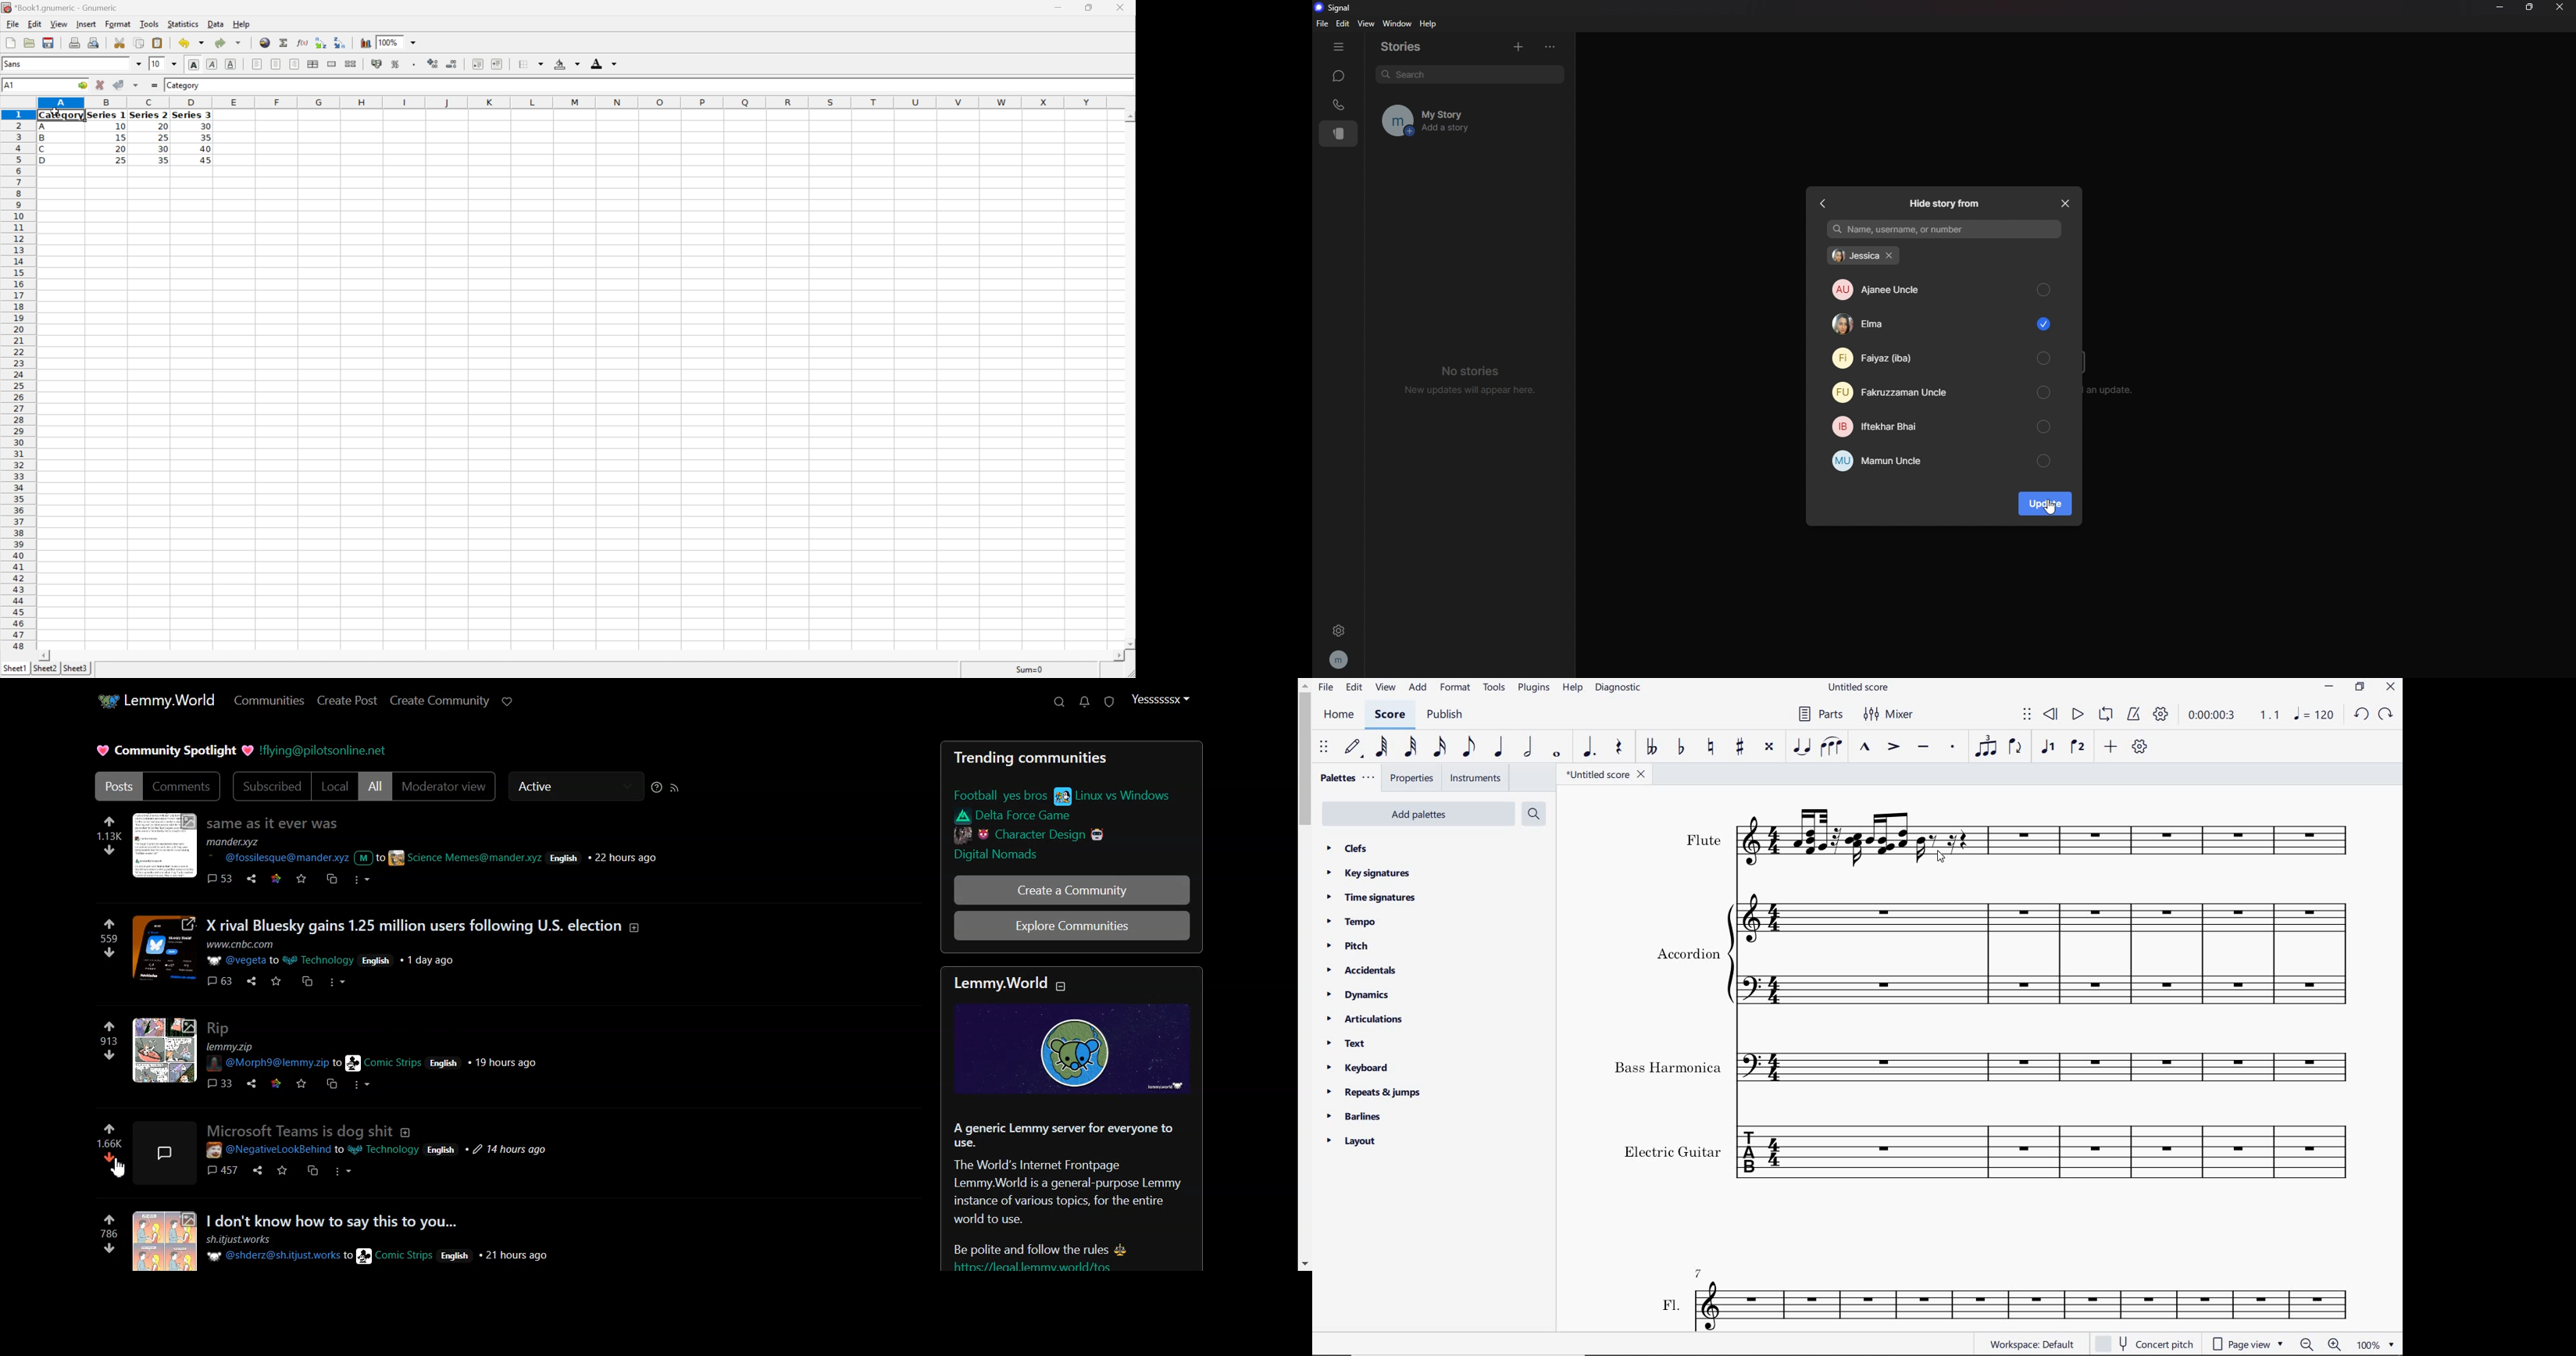 The width and height of the screenshot is (2576, 1372). Describe the element at coordinates (406, 1133) in the screenshot. I see `About` at that location.